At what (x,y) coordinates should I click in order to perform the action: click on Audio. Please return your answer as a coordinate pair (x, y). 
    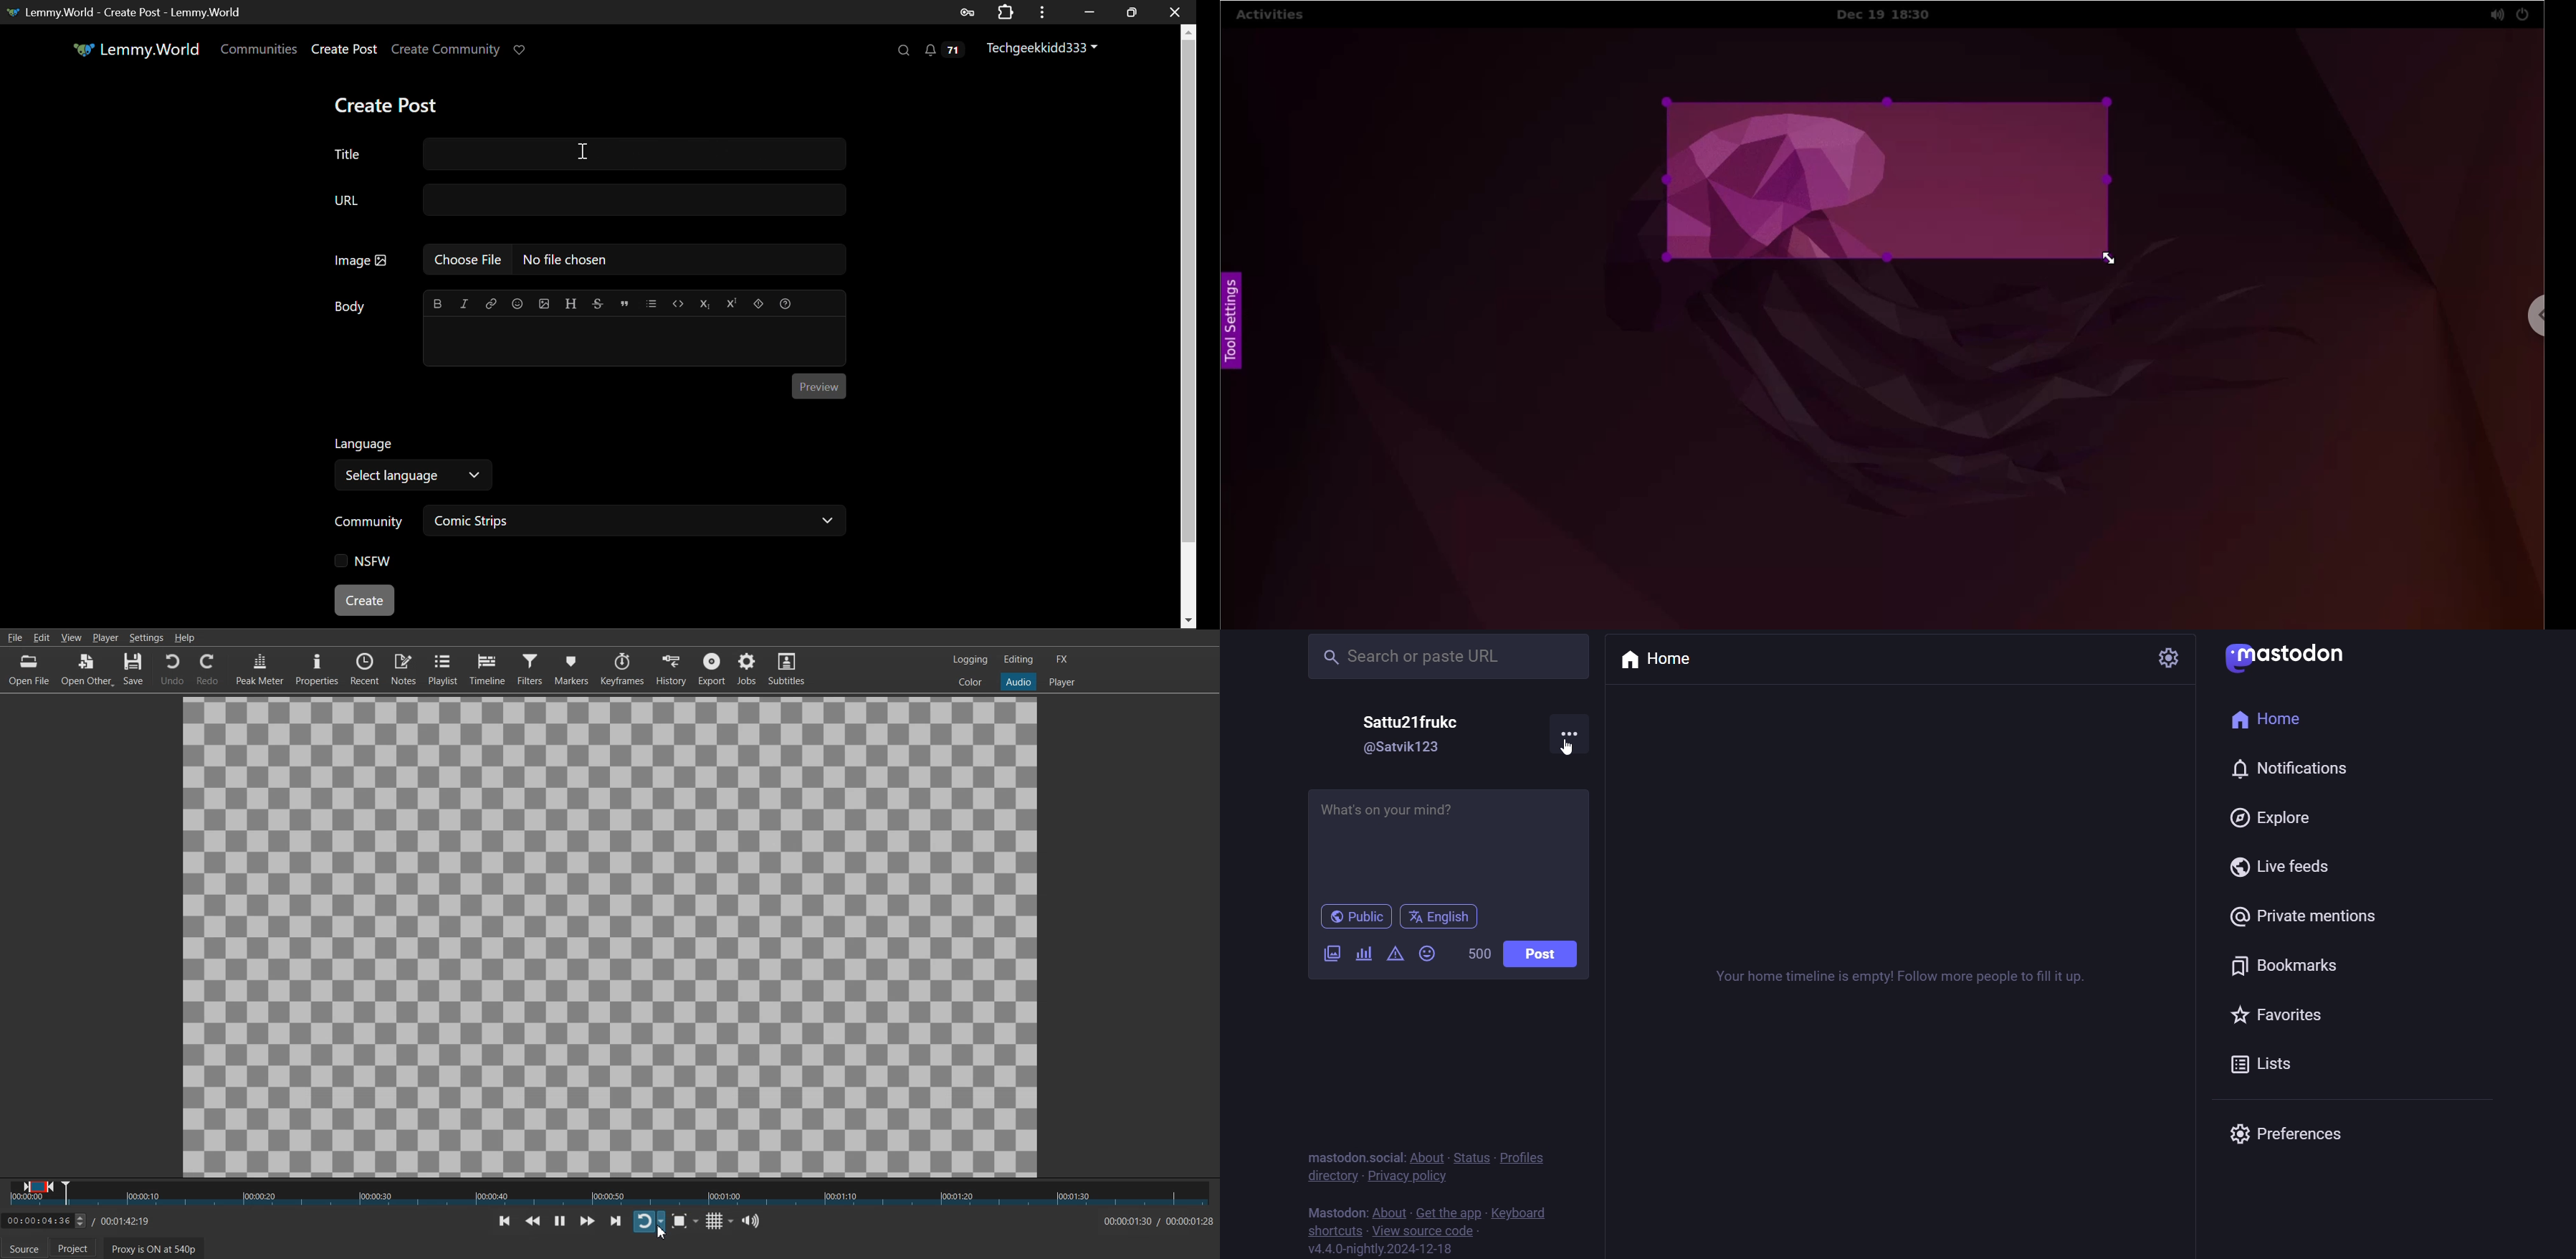
    Looking at the image, I should click on (1019, 682).